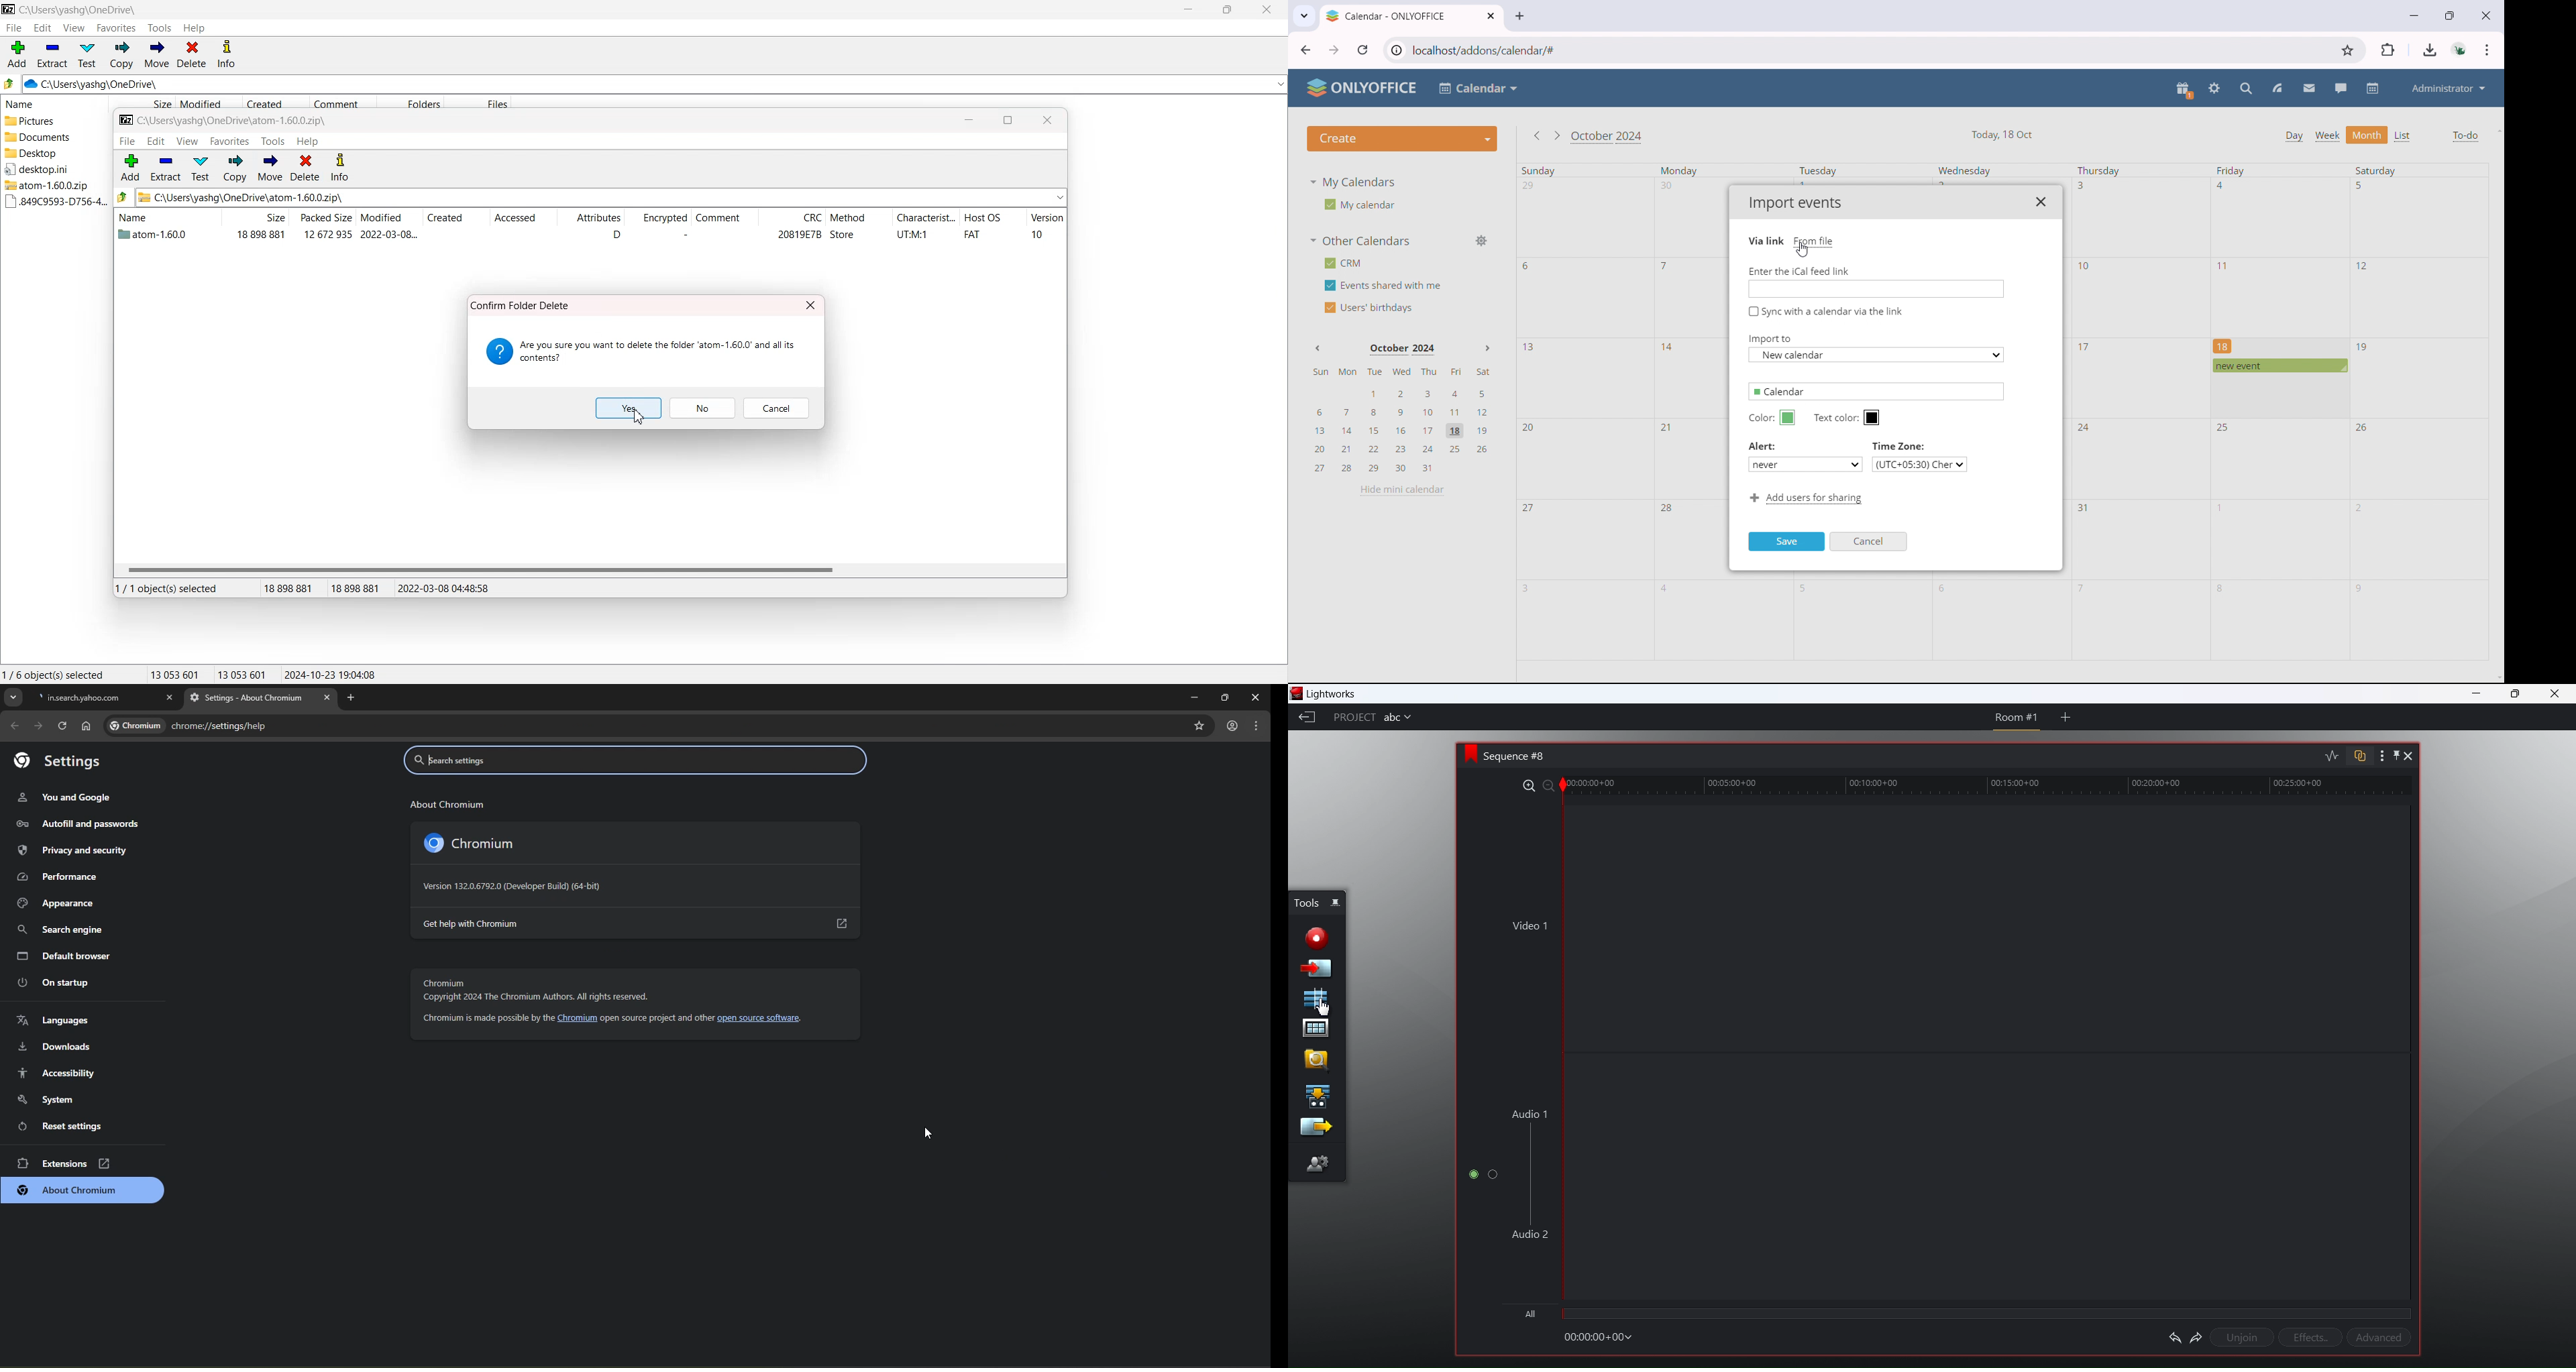  Describe the element at coordinates (2410, 757) in the screenshot. I see `close sequence` at that location.